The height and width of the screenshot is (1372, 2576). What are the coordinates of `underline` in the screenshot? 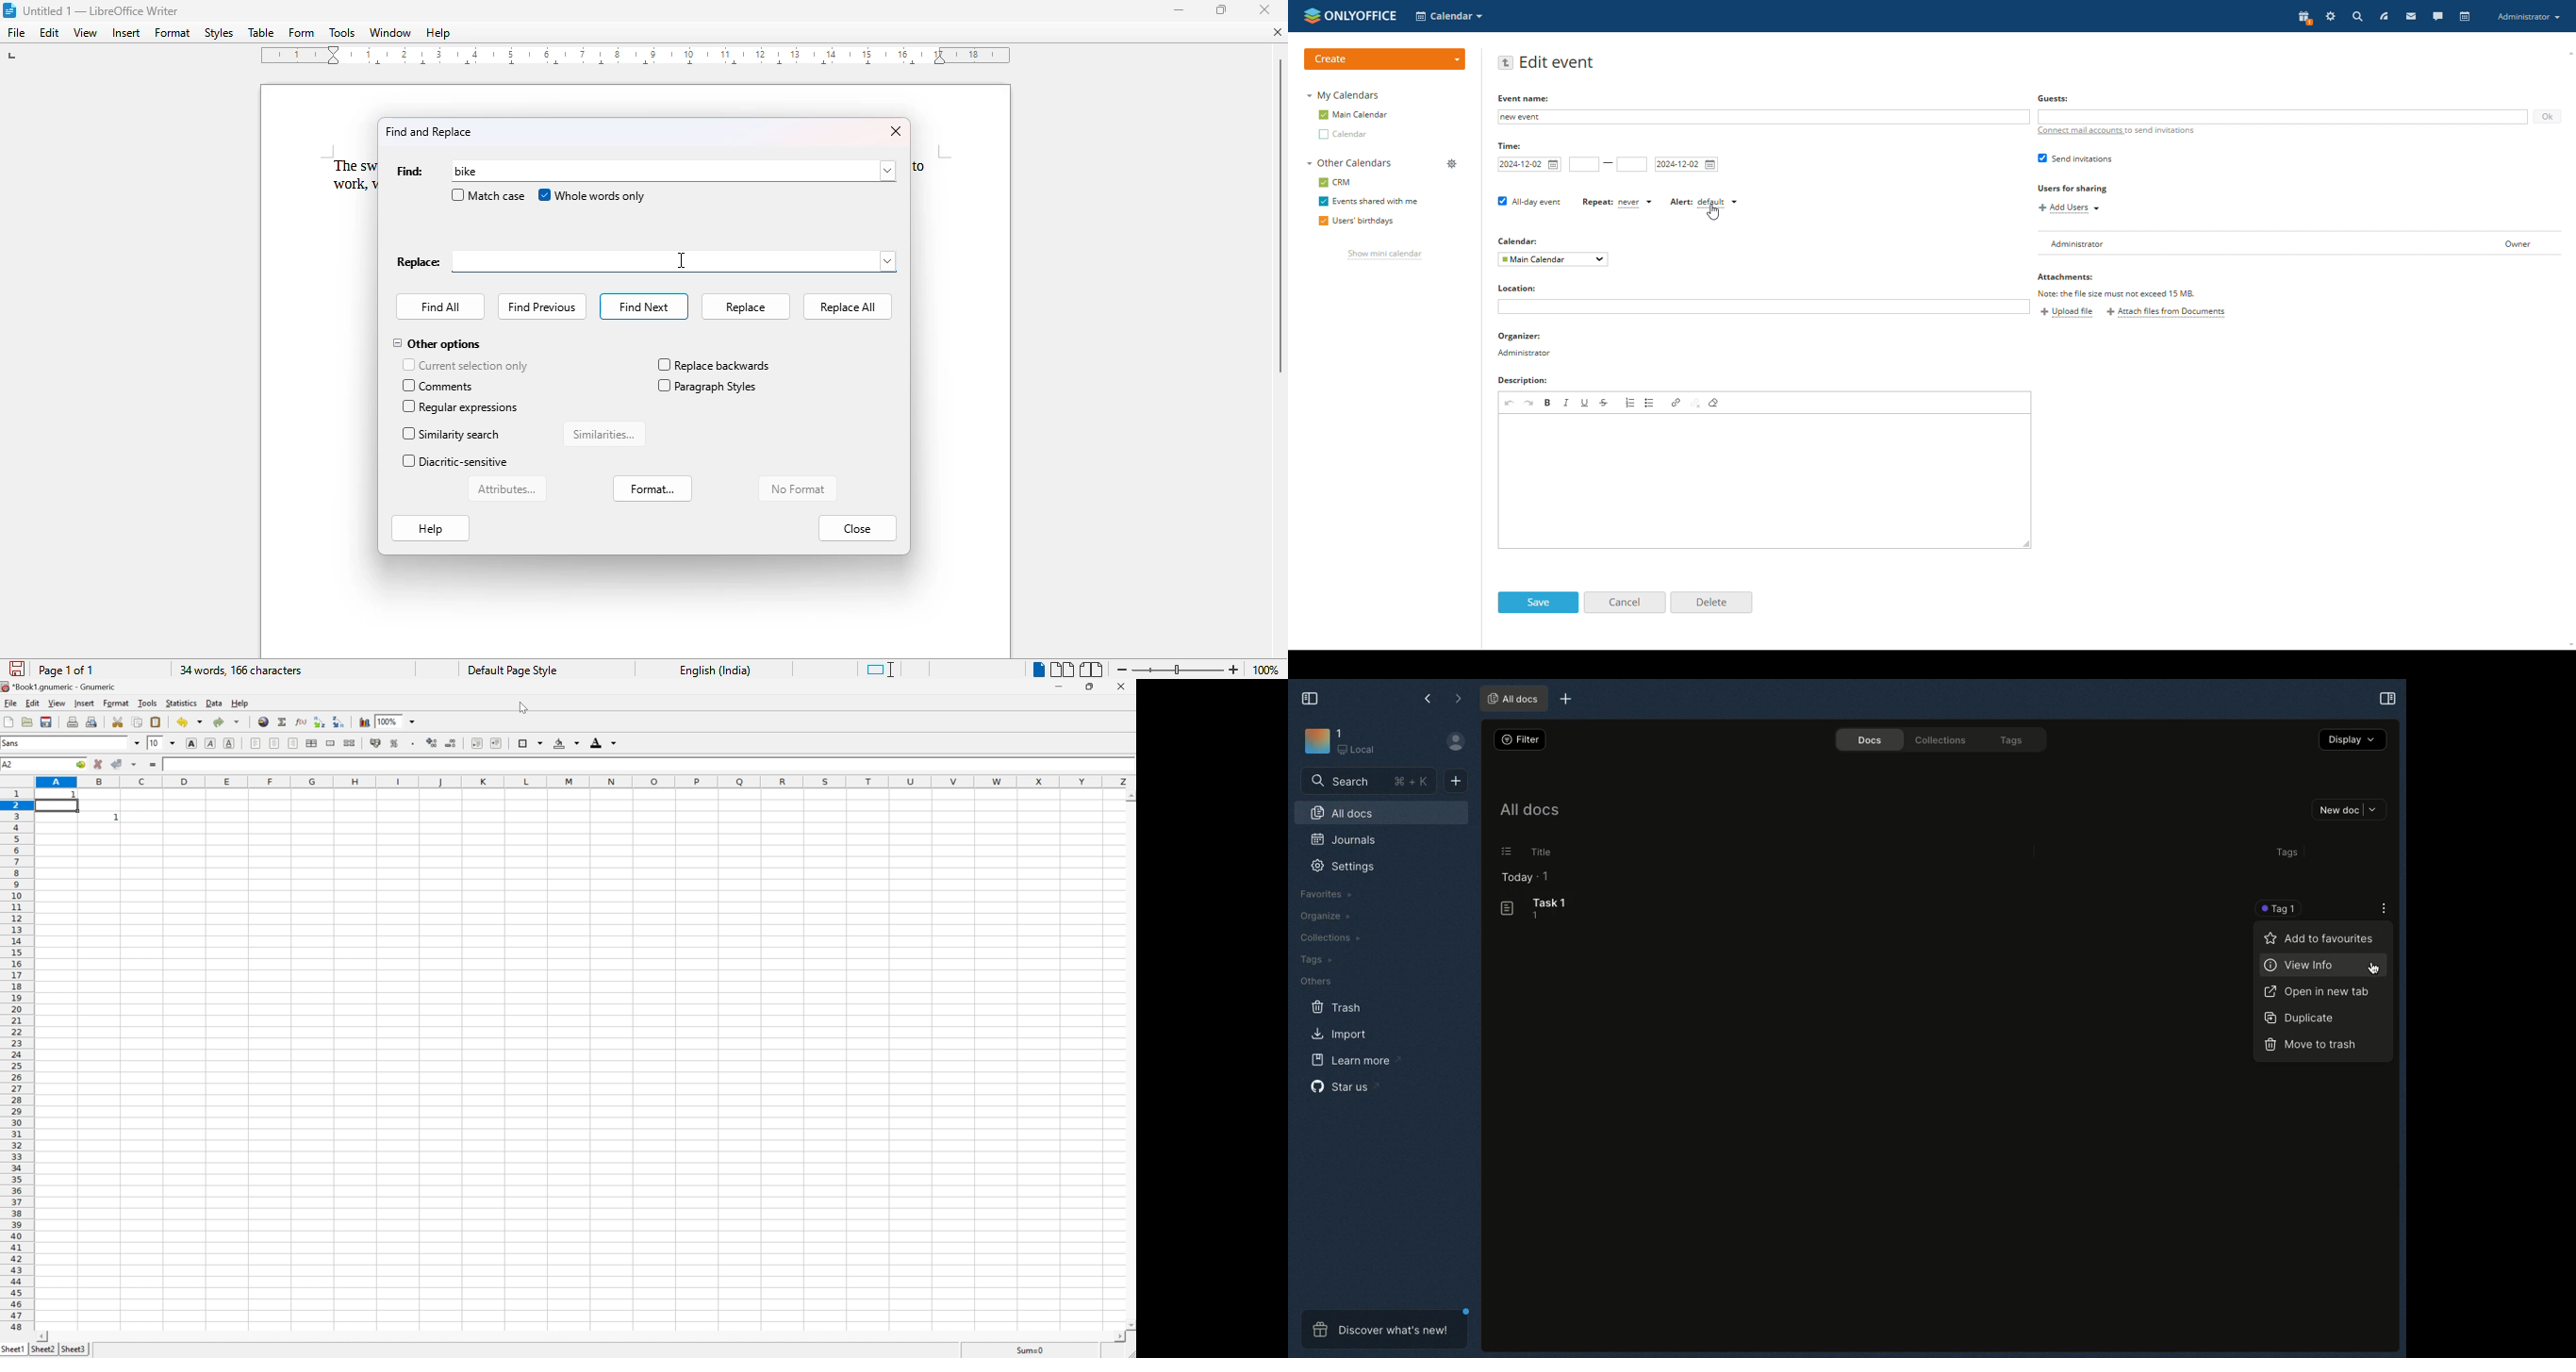 It's located at (1585, 403).